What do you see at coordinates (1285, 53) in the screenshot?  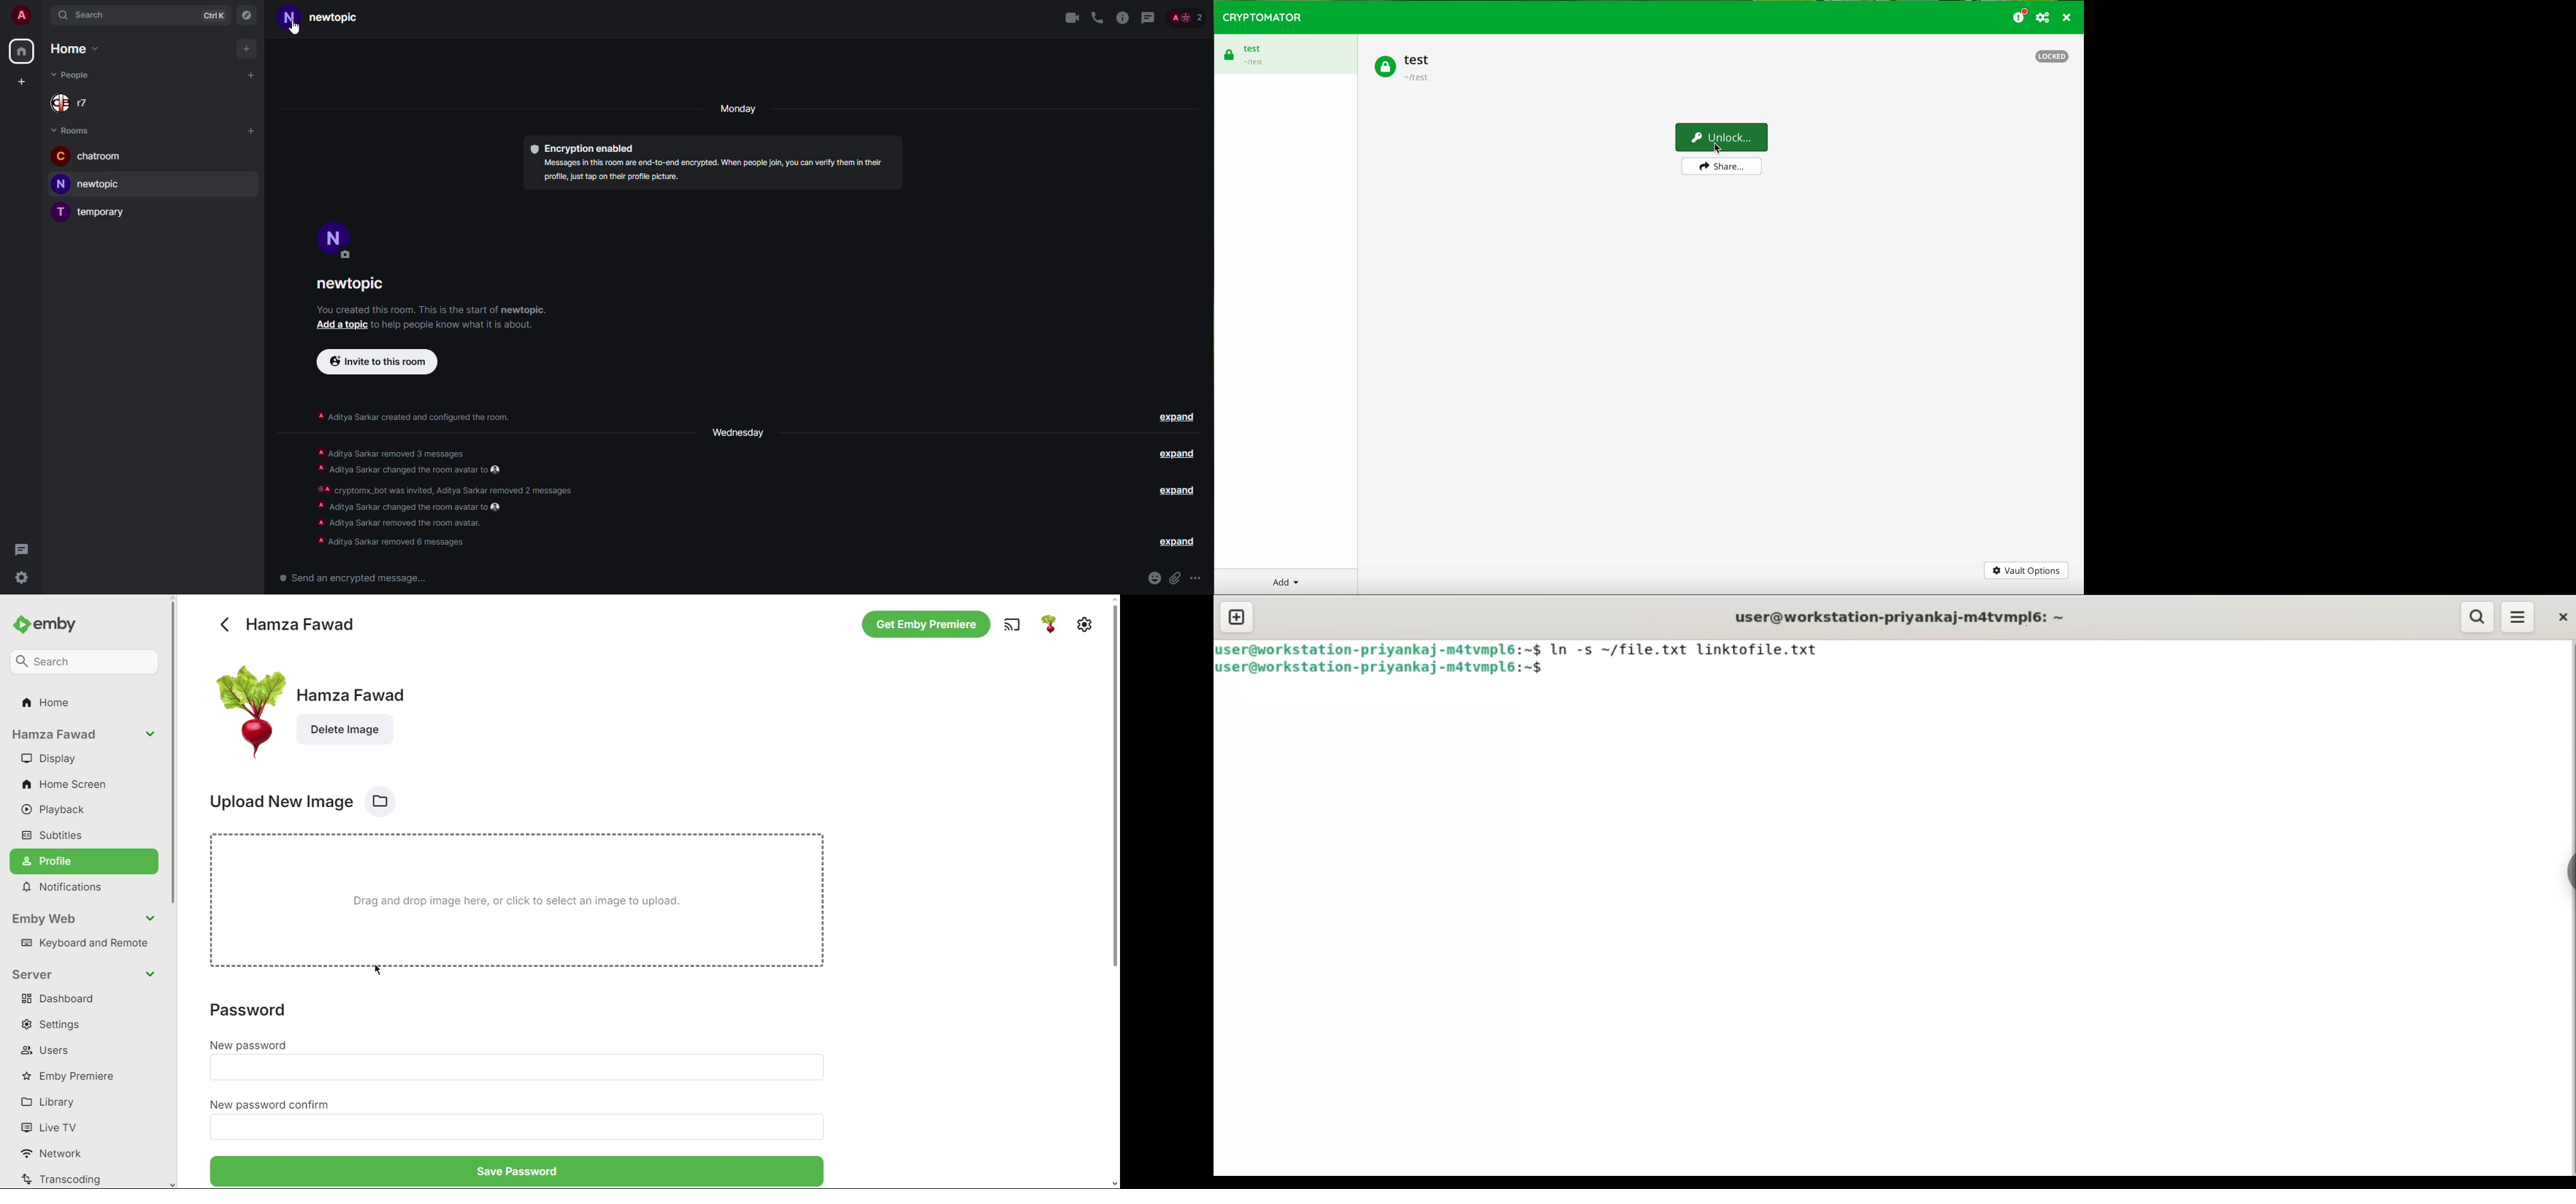 I see ` test vault` at bounding box center [1285, 53].